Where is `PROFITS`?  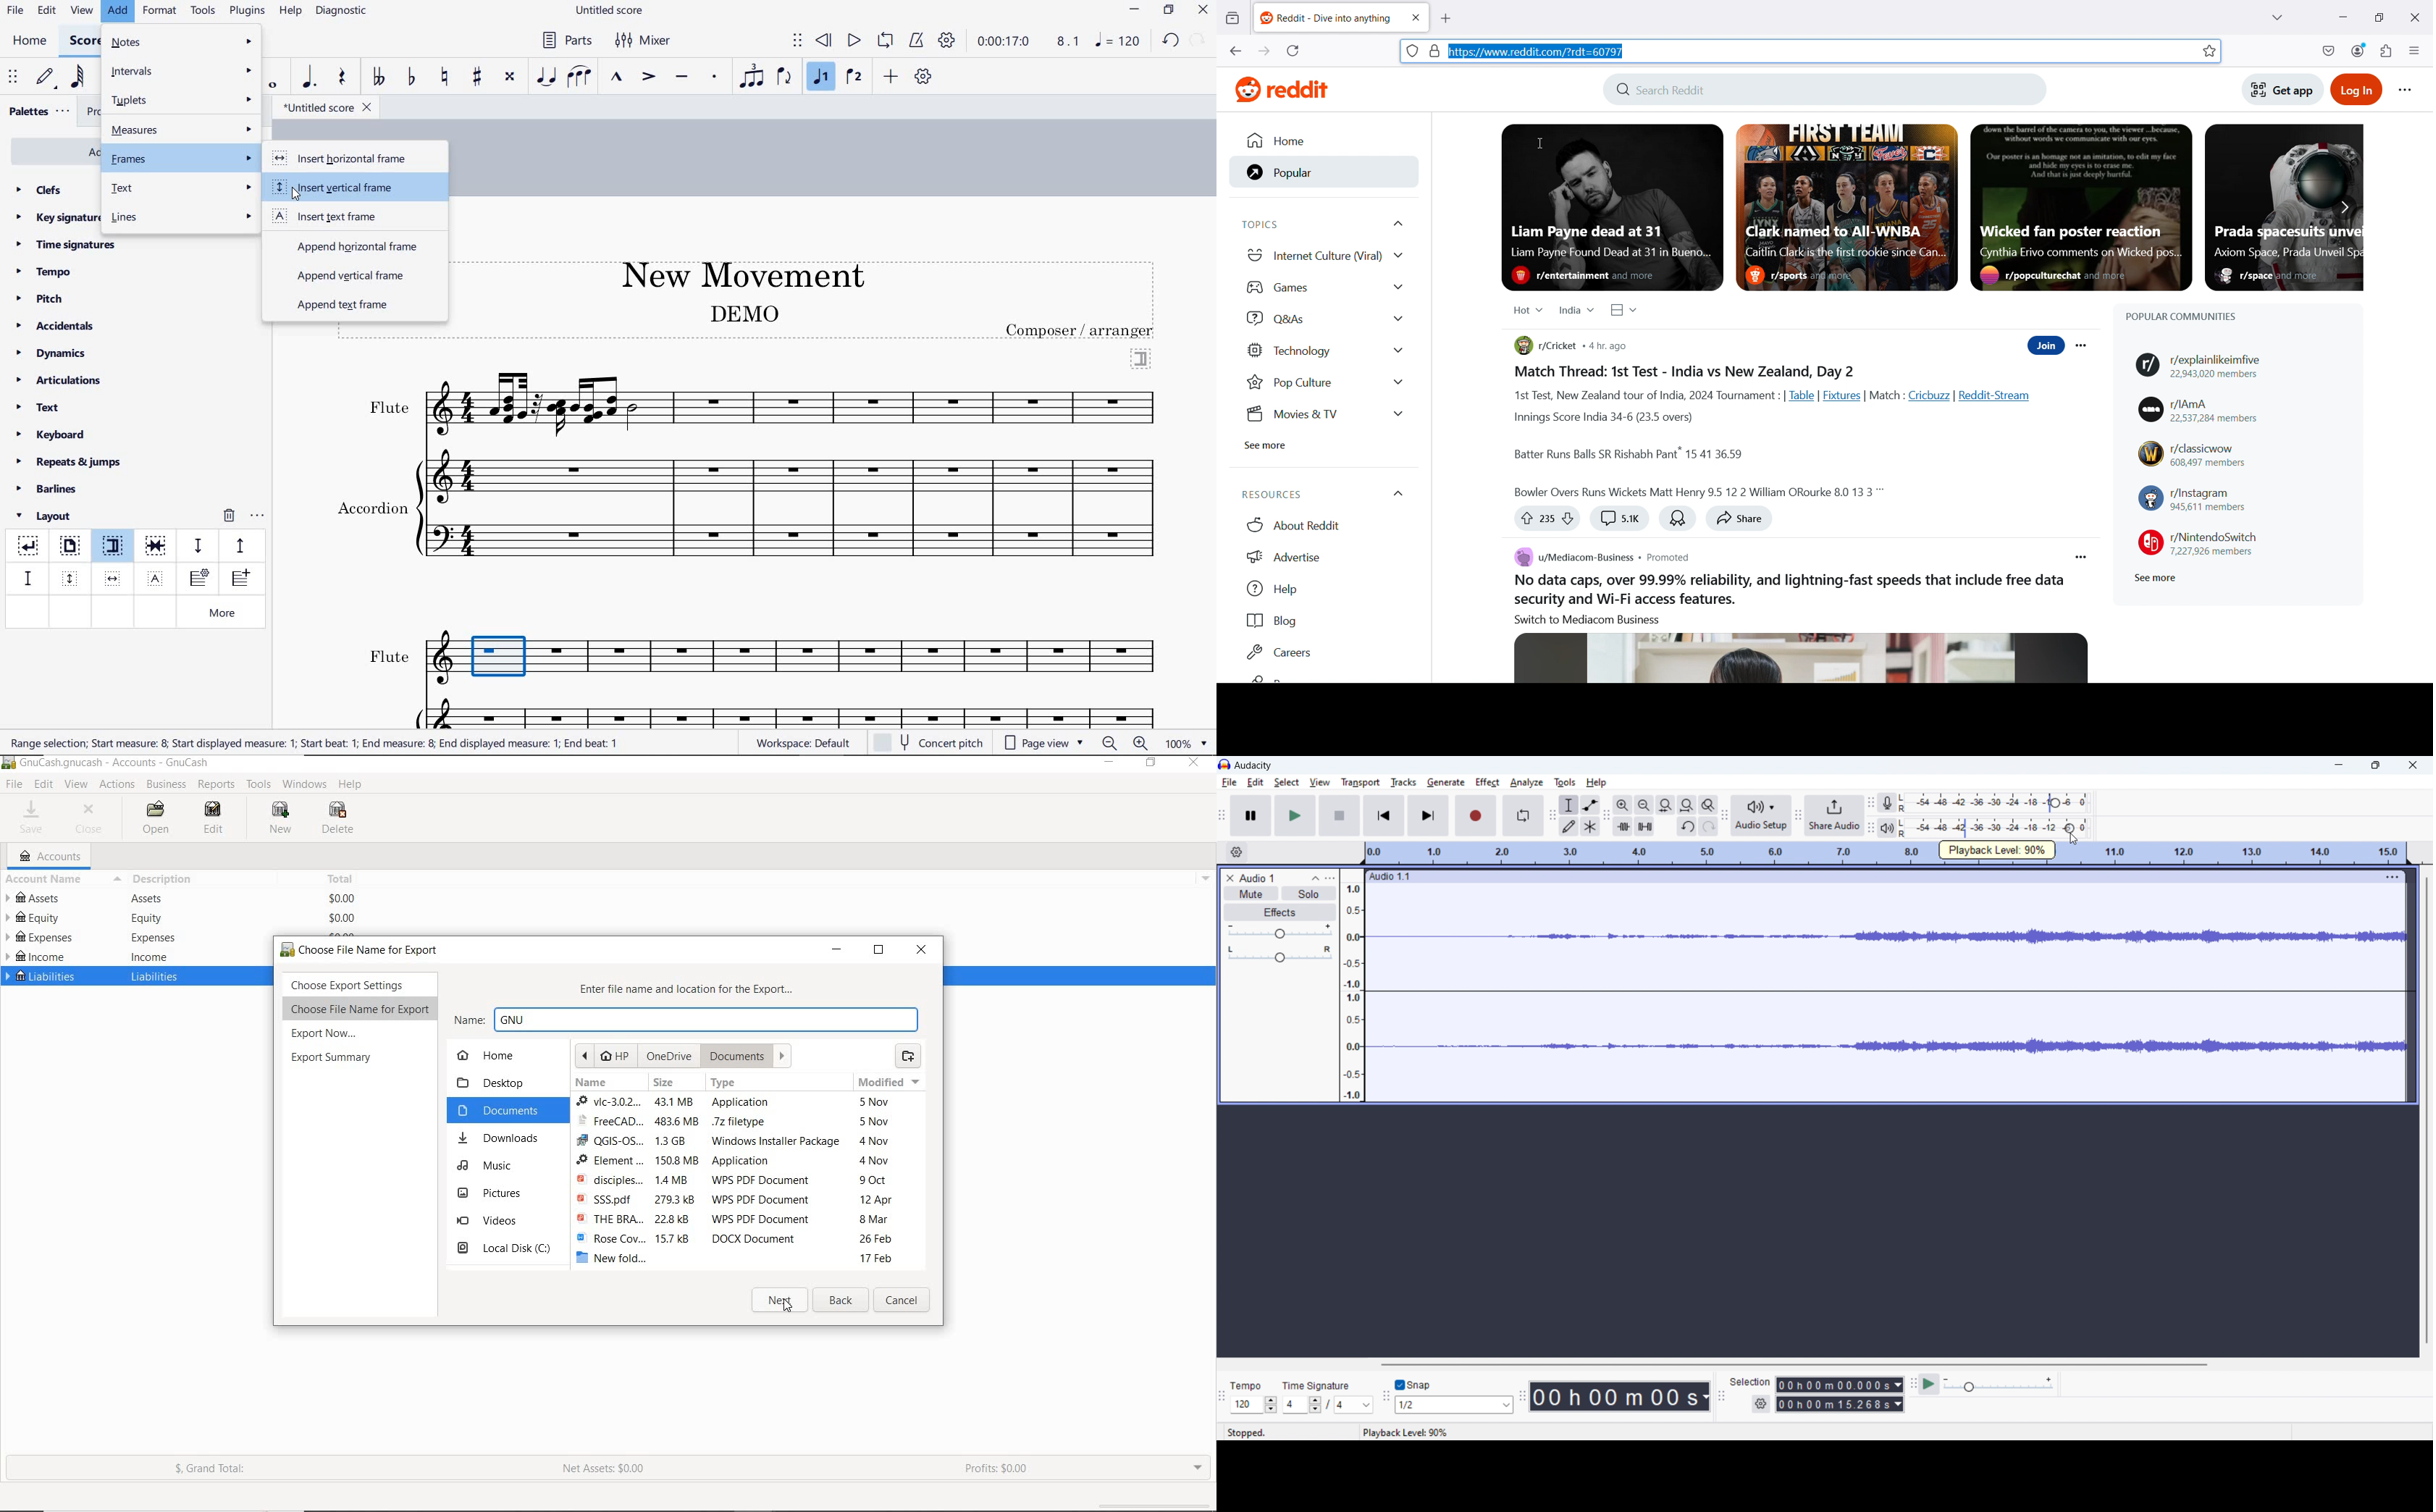
PROFITS is located at coordinates (997, 1468).